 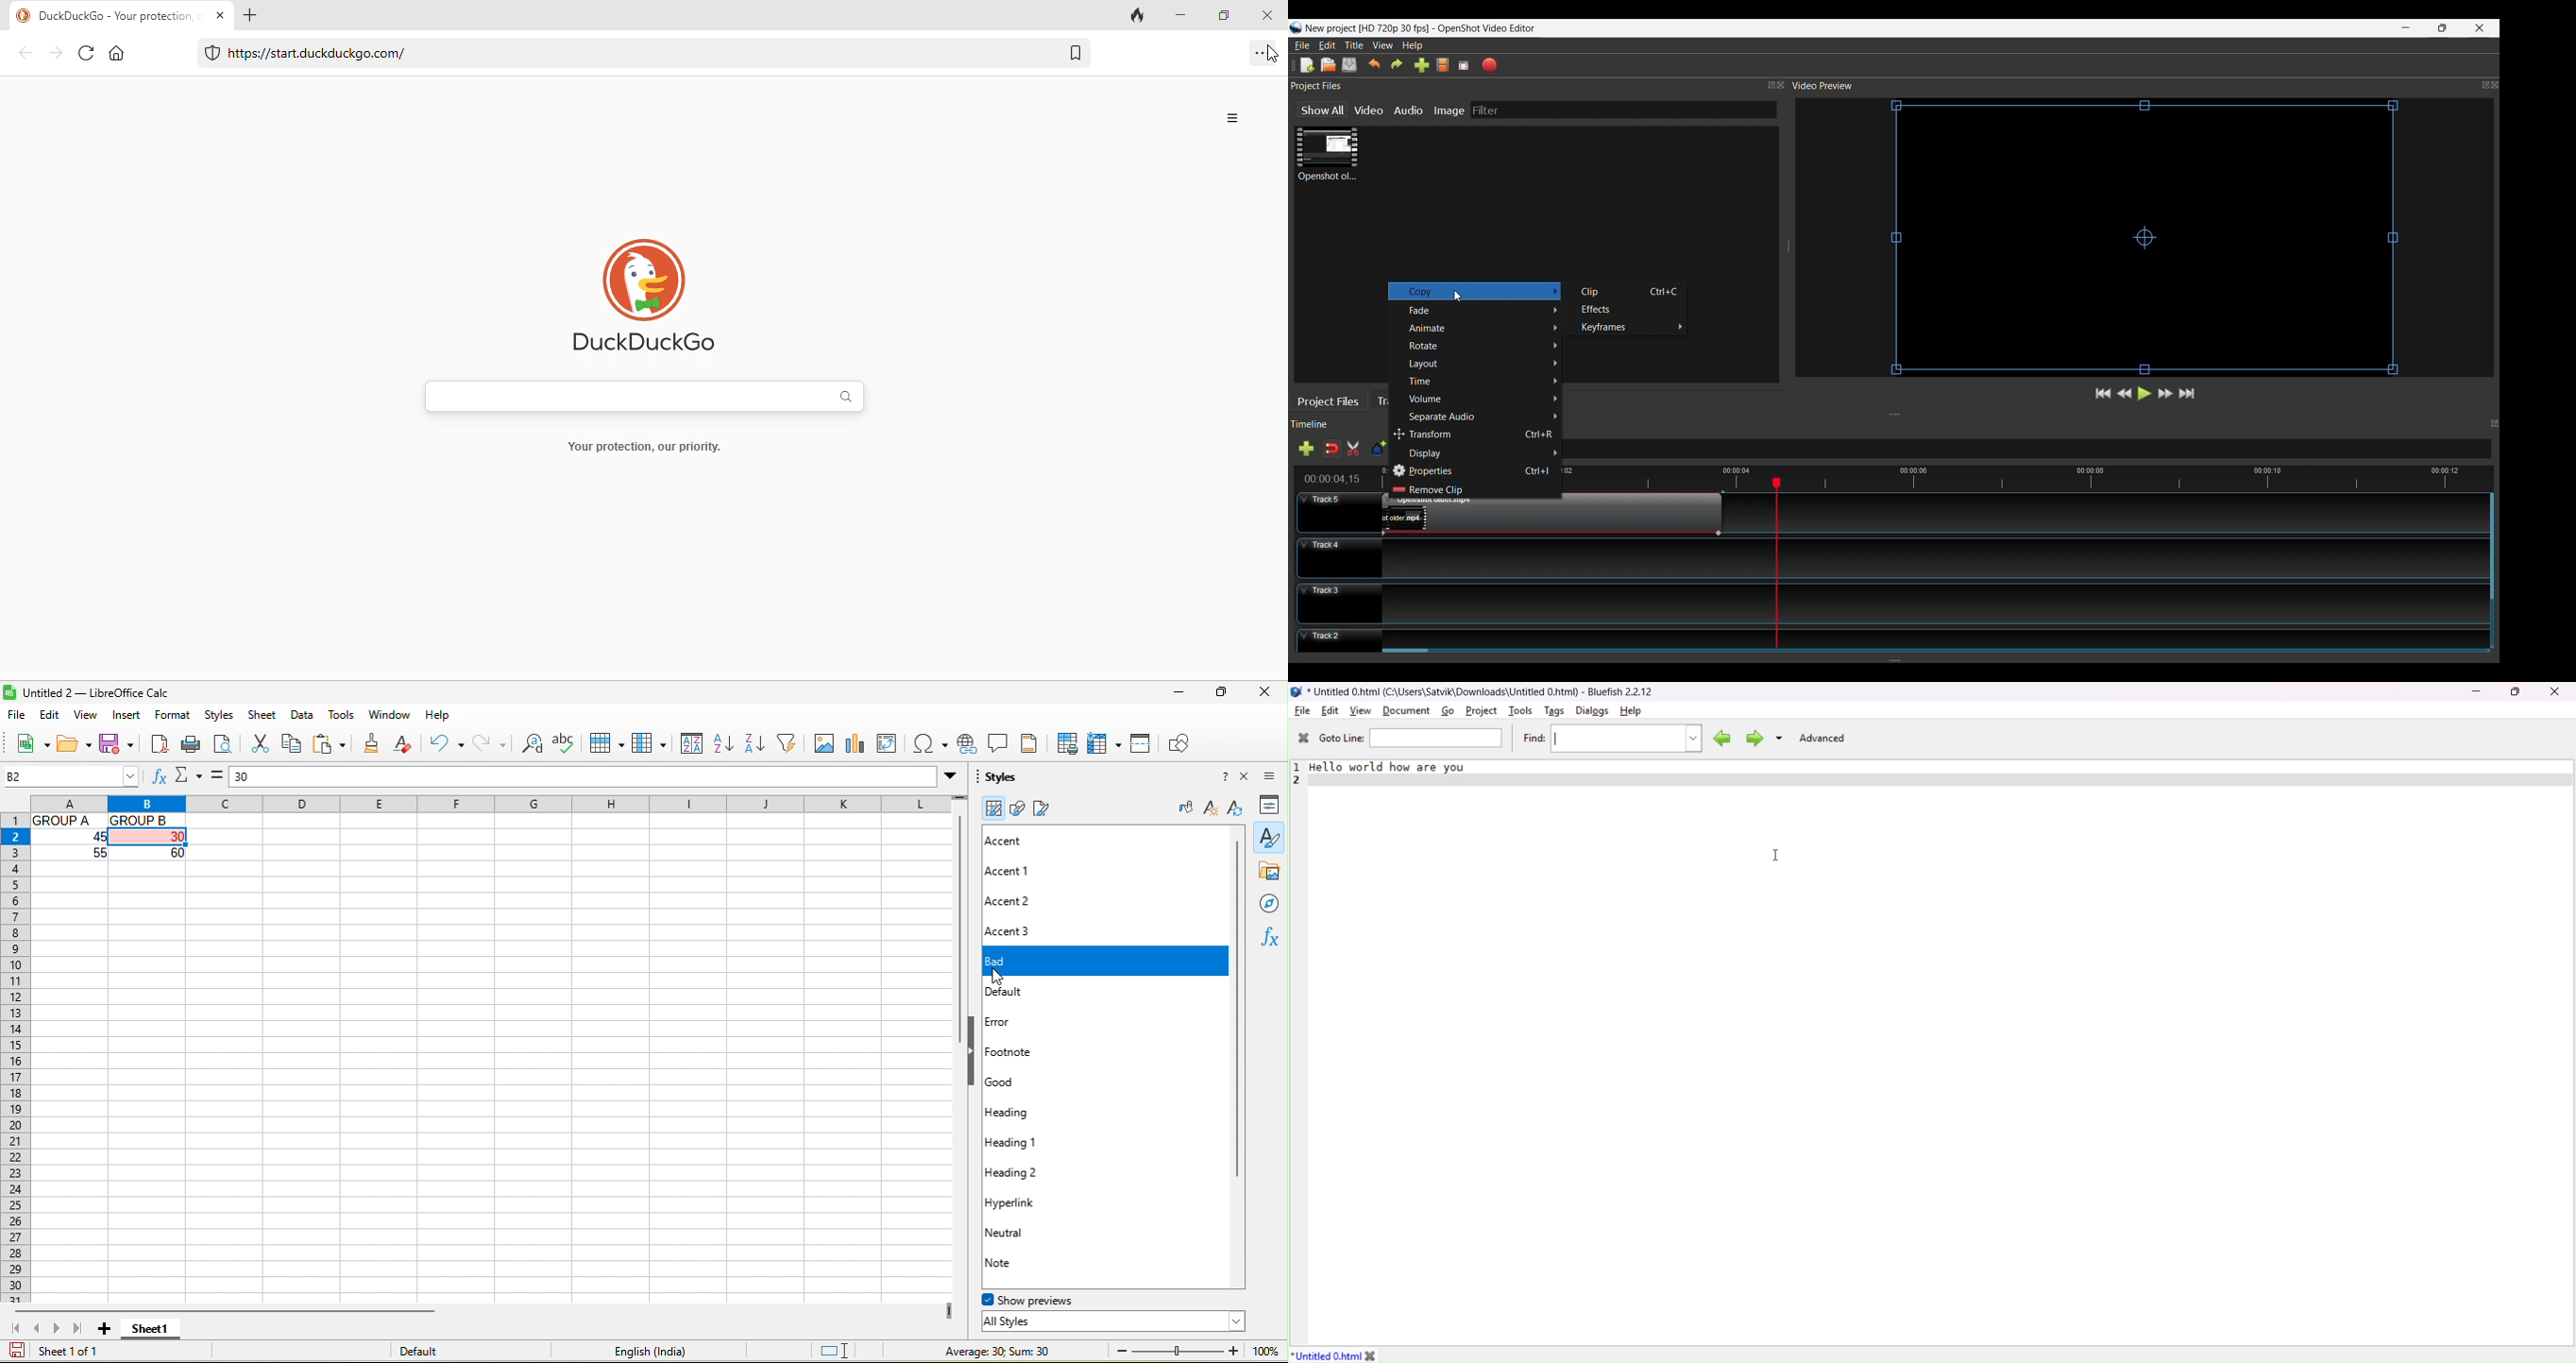 I want to click on DuckDuckGo - Your protection, so click(x=106, y=16).